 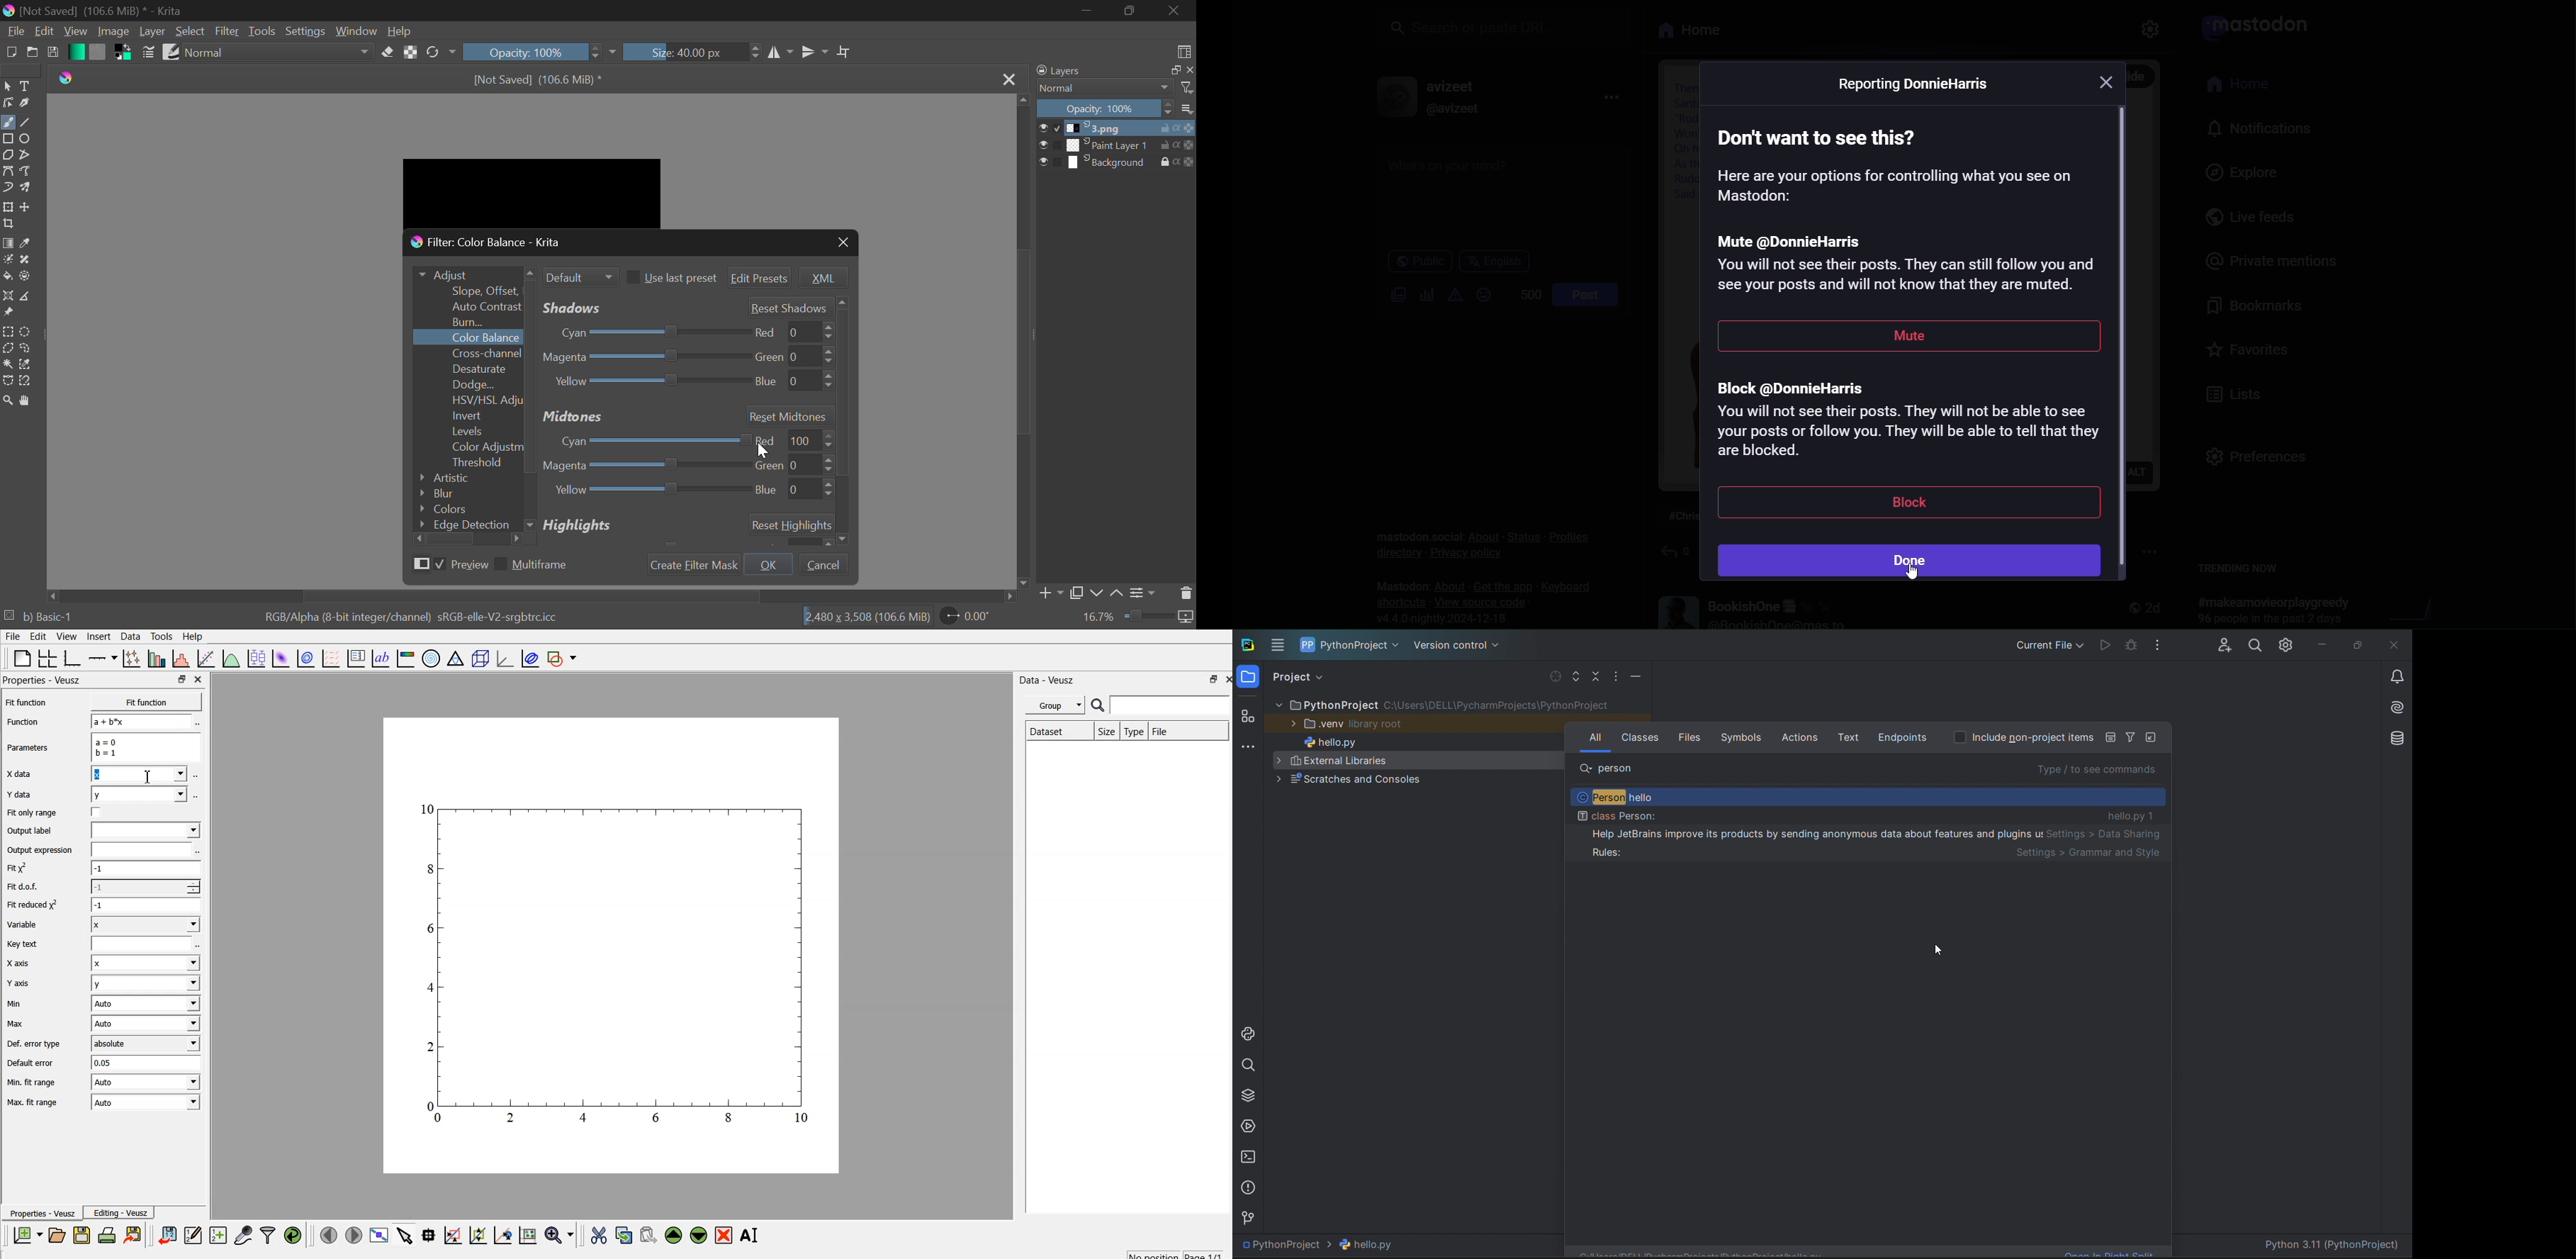 I want to click on Close, so click(x=844, y=243).